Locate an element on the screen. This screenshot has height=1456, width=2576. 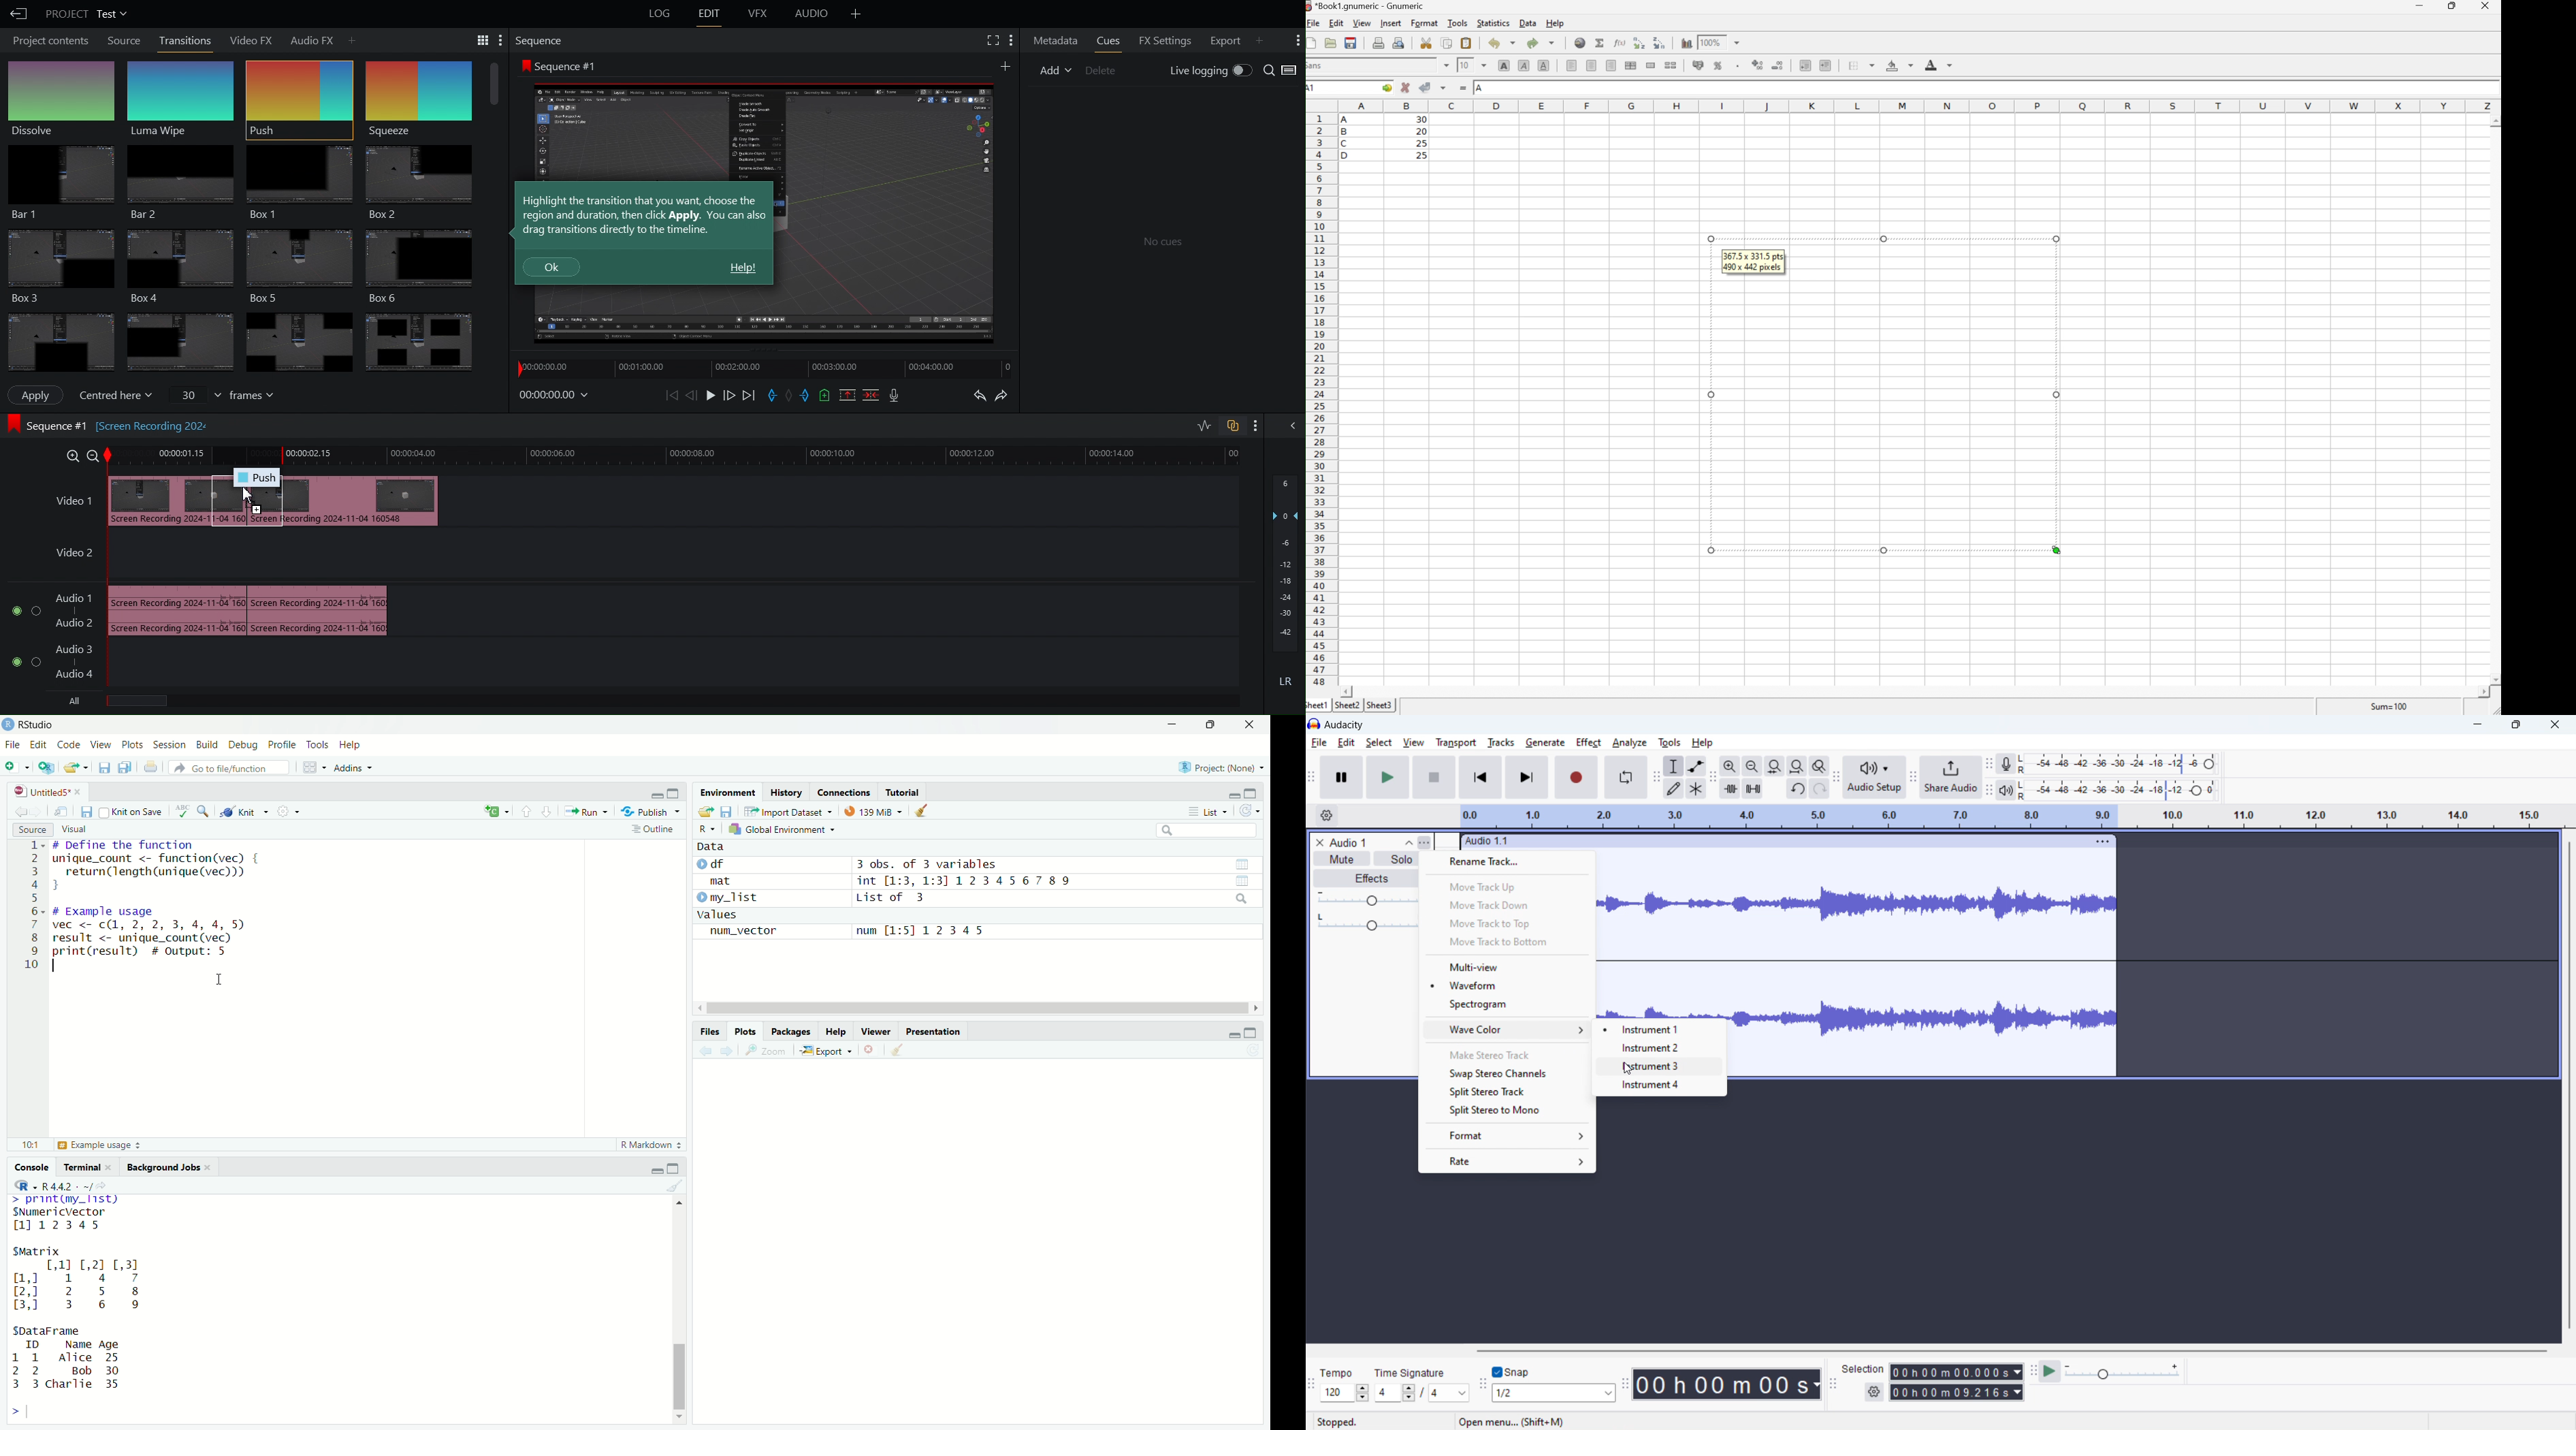
Edit is located at coordinates (712, 14).